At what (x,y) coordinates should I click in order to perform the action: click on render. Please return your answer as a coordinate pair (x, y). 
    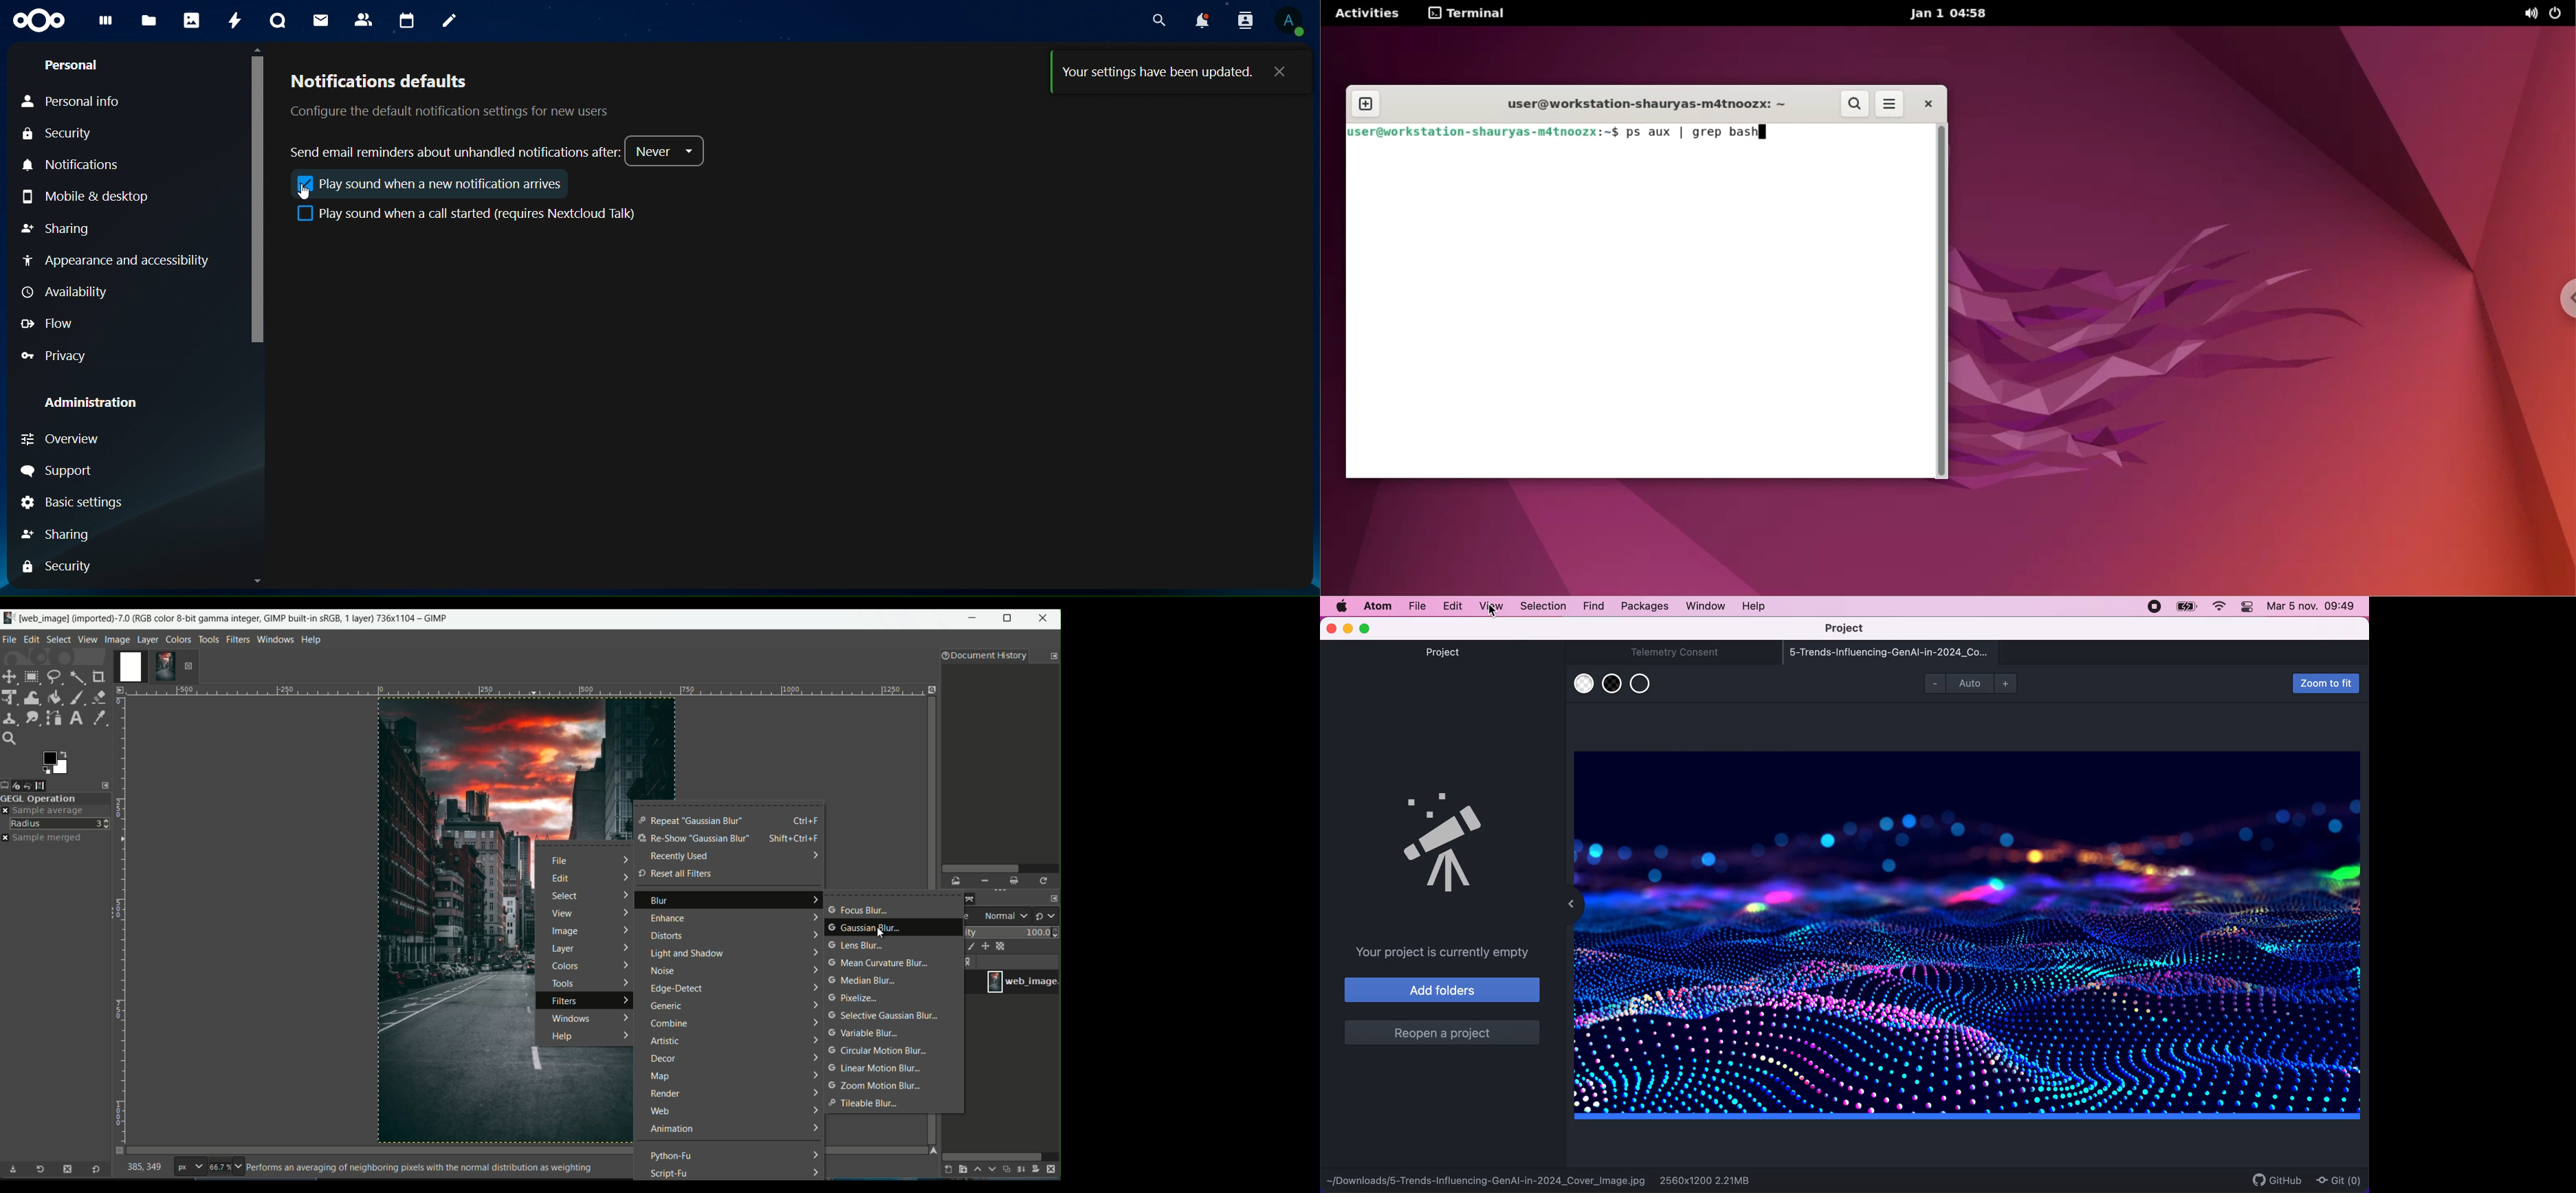
    Looking at the image, I should click on (664, 1094).